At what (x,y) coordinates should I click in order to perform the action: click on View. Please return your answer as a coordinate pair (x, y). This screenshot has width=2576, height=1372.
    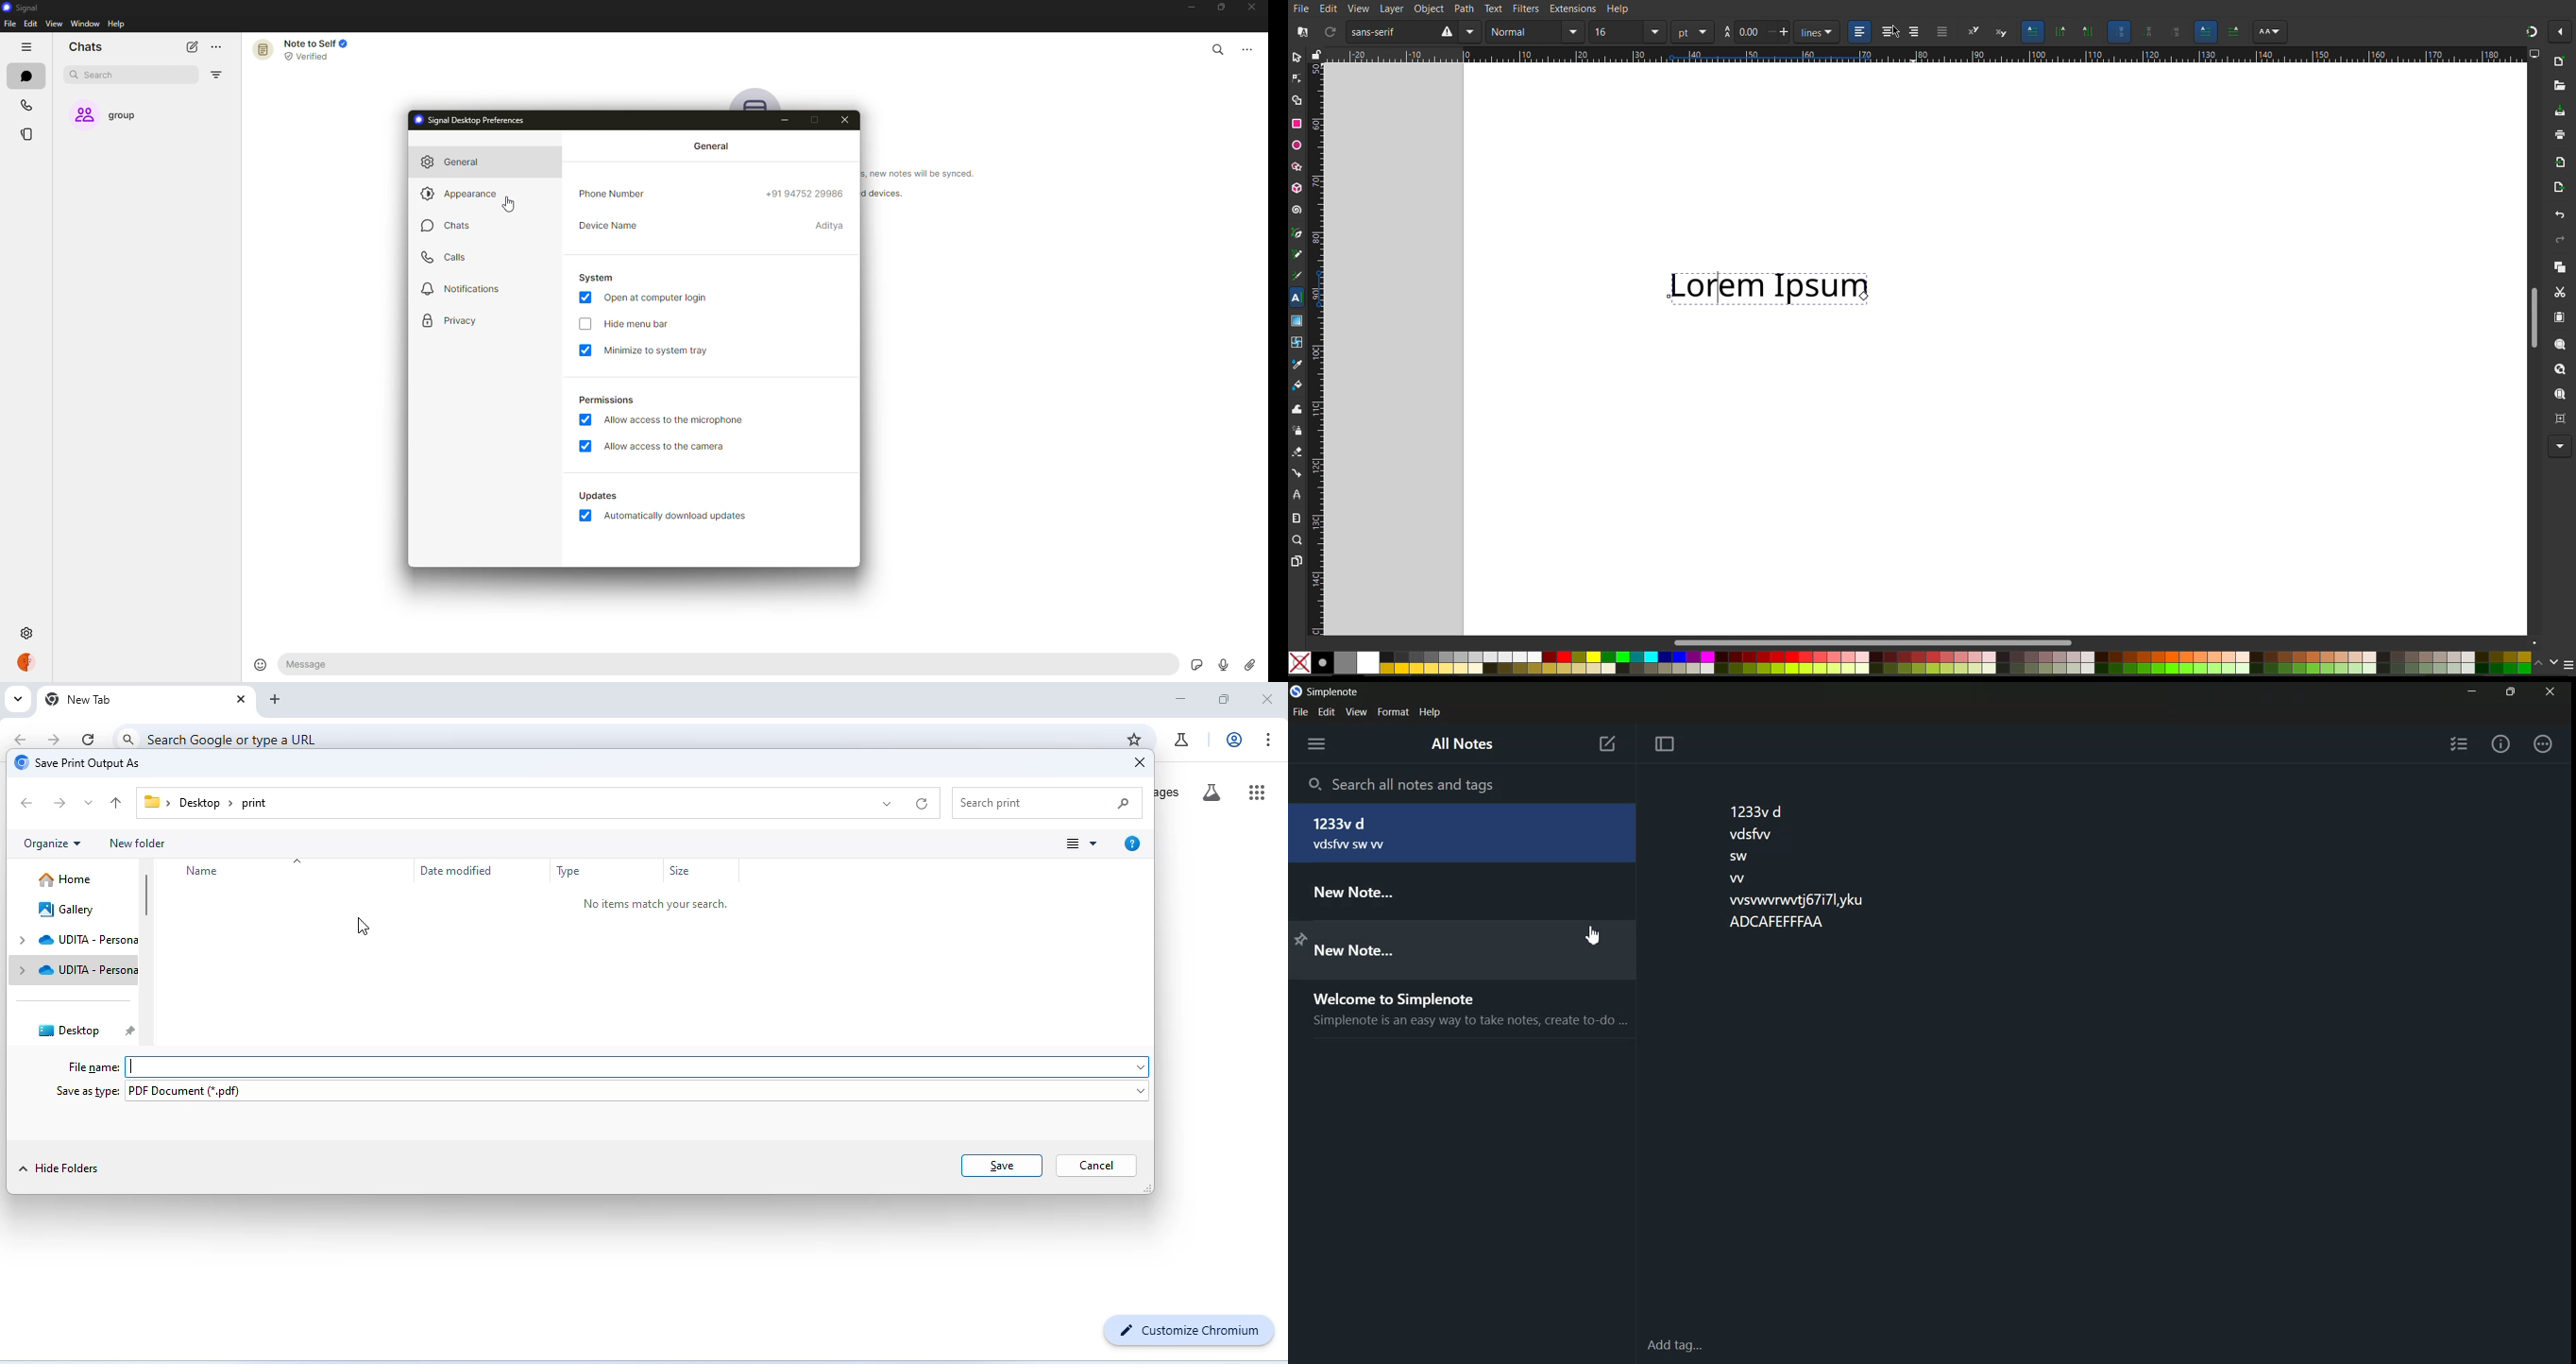
    Looking at the image, I should click on (1358, 9).